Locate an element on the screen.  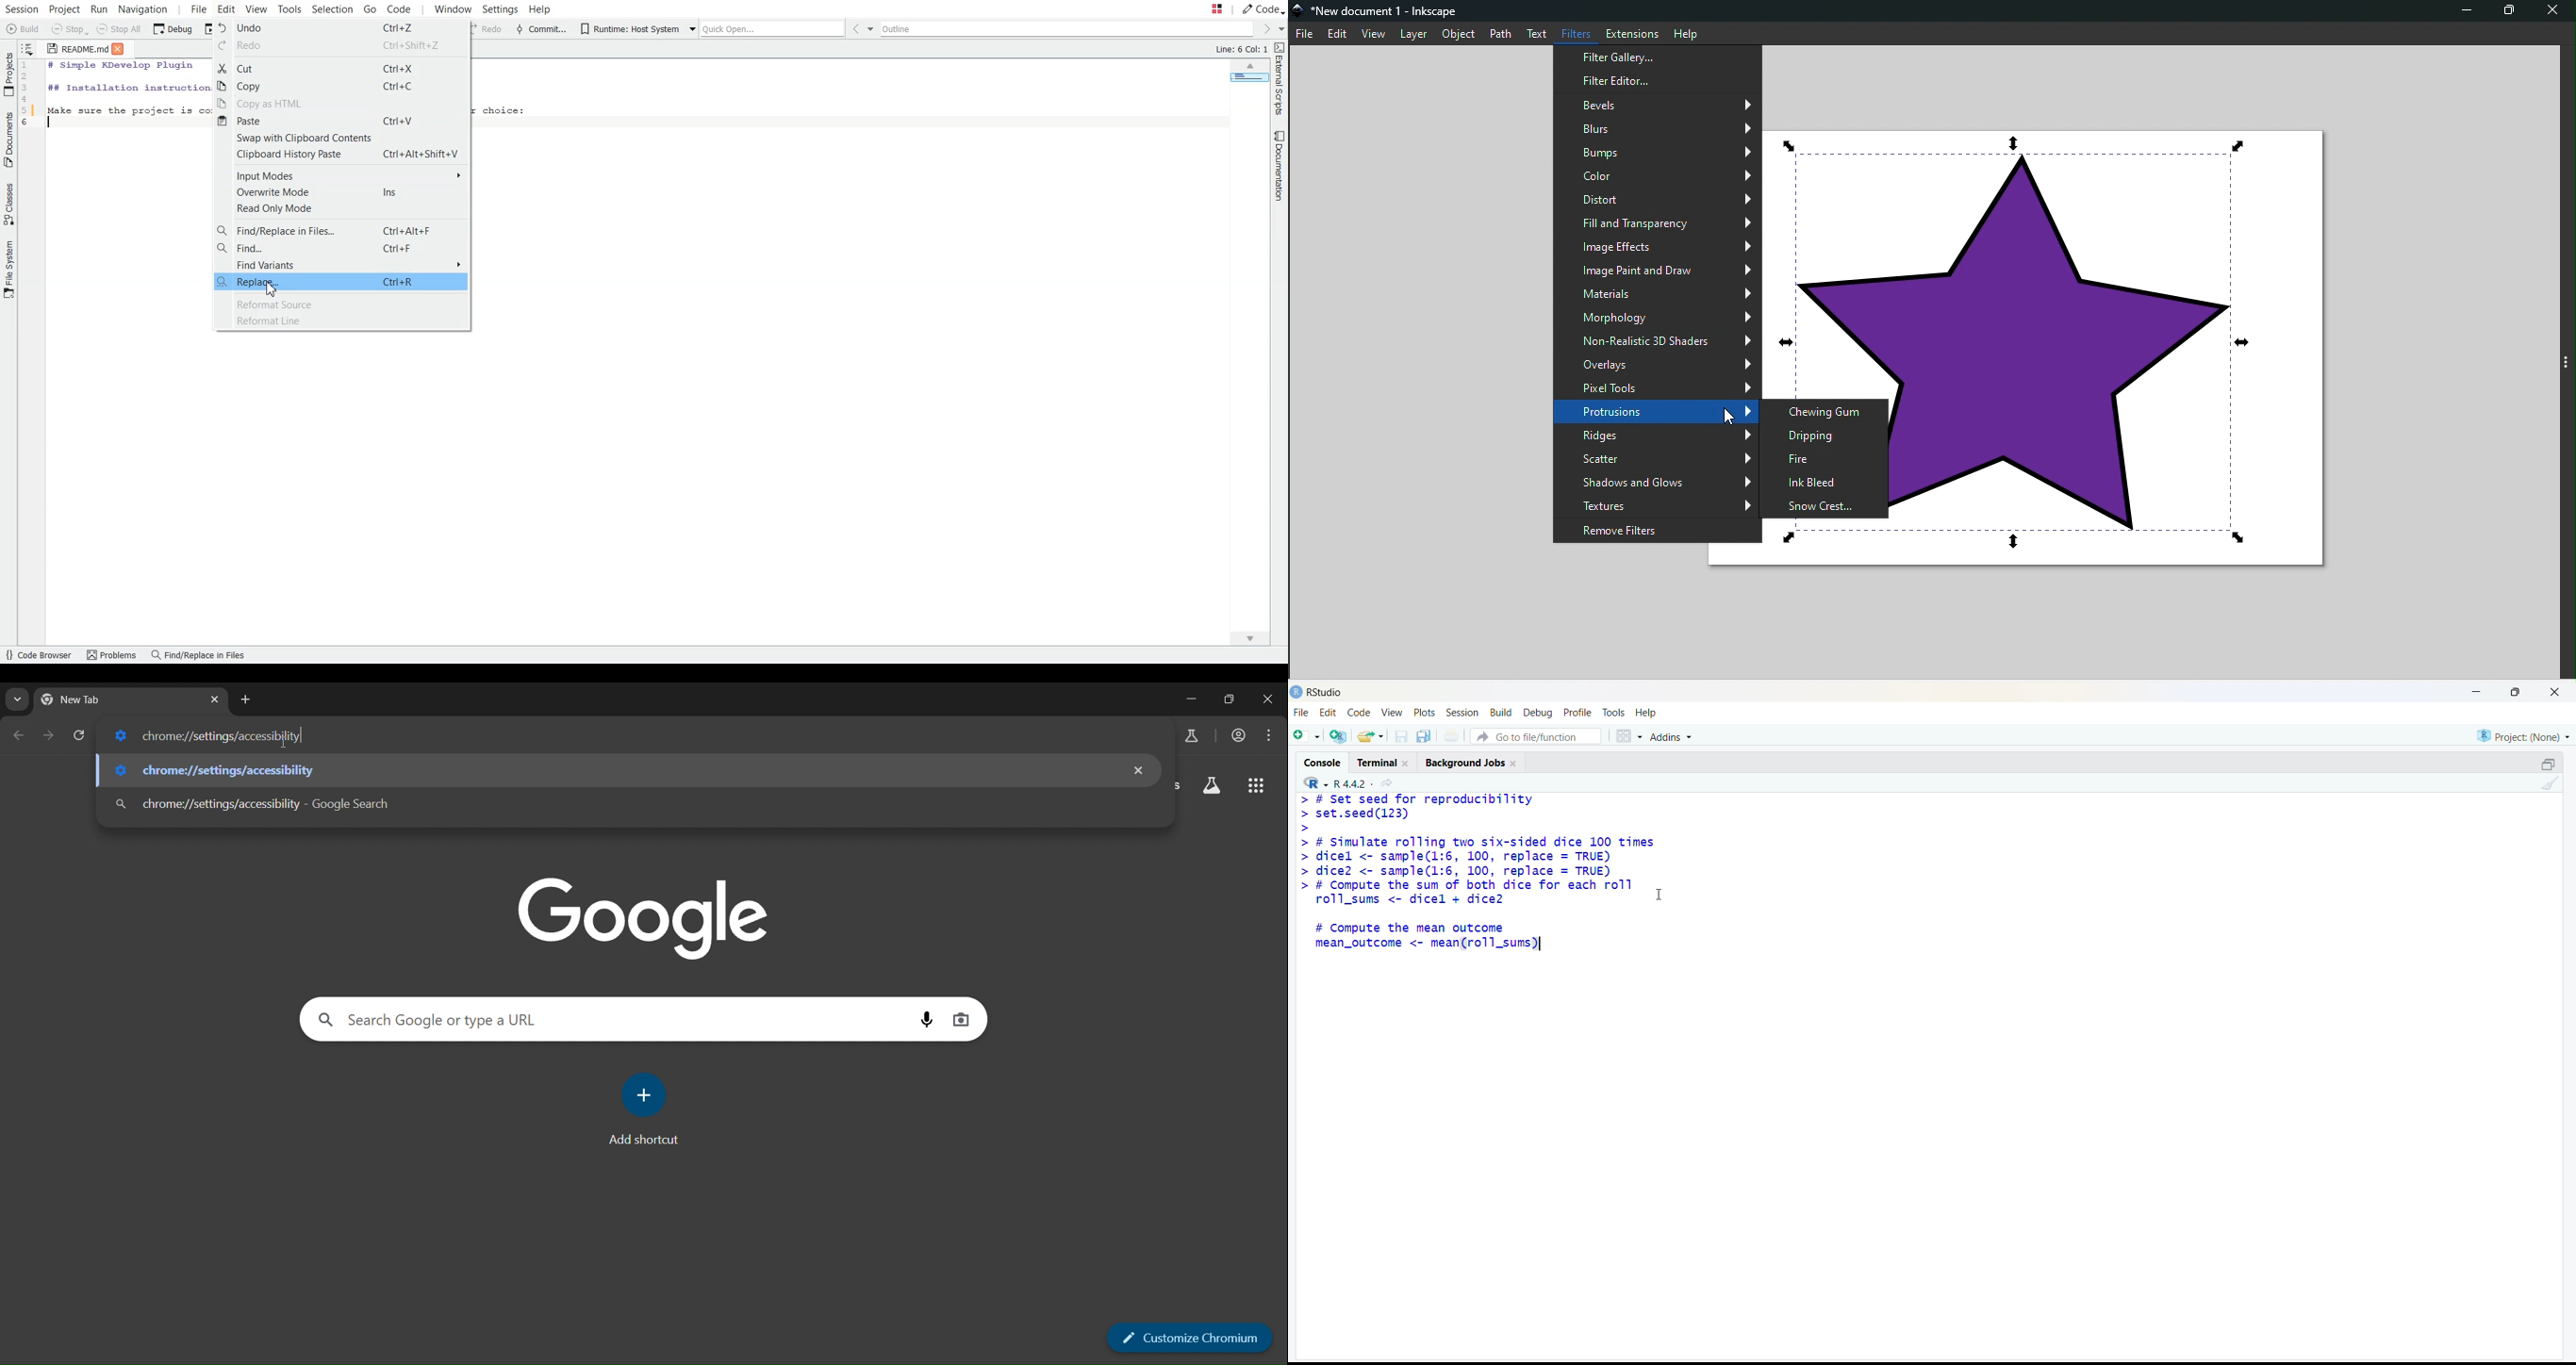
cursor is located at coordinates (1658, 895).